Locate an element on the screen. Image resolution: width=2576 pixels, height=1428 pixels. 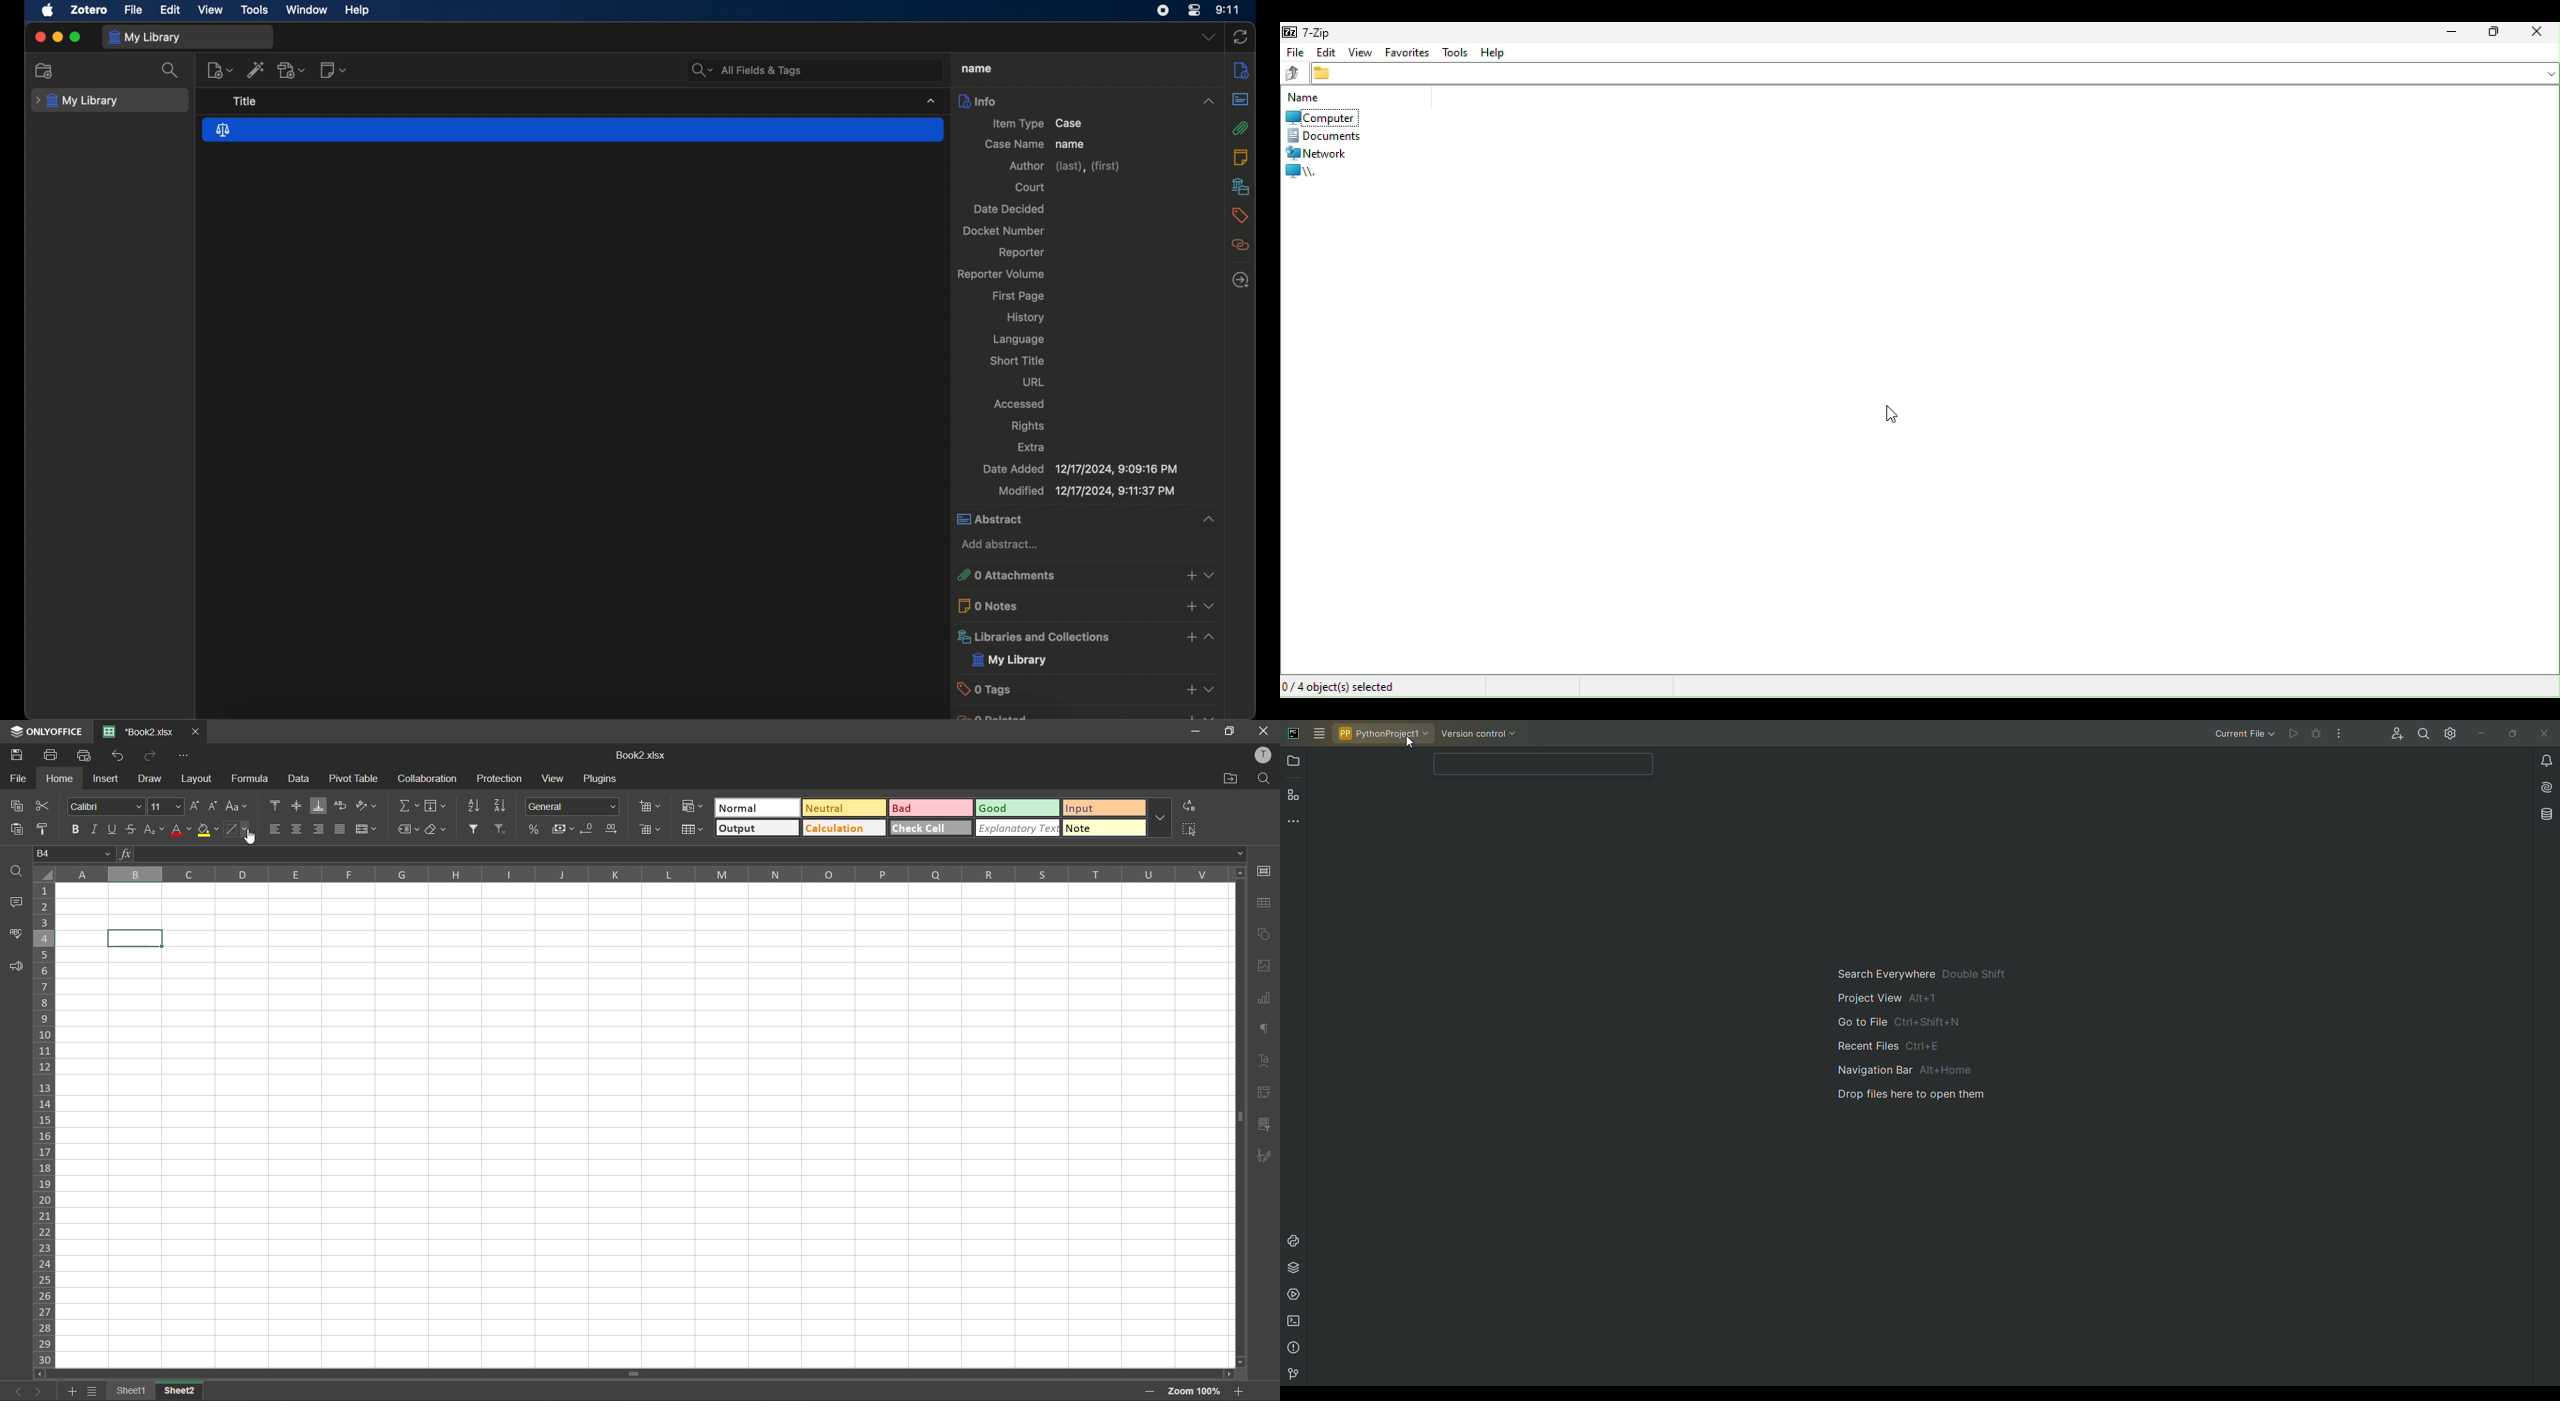
view is located at coordinates (211, 10).